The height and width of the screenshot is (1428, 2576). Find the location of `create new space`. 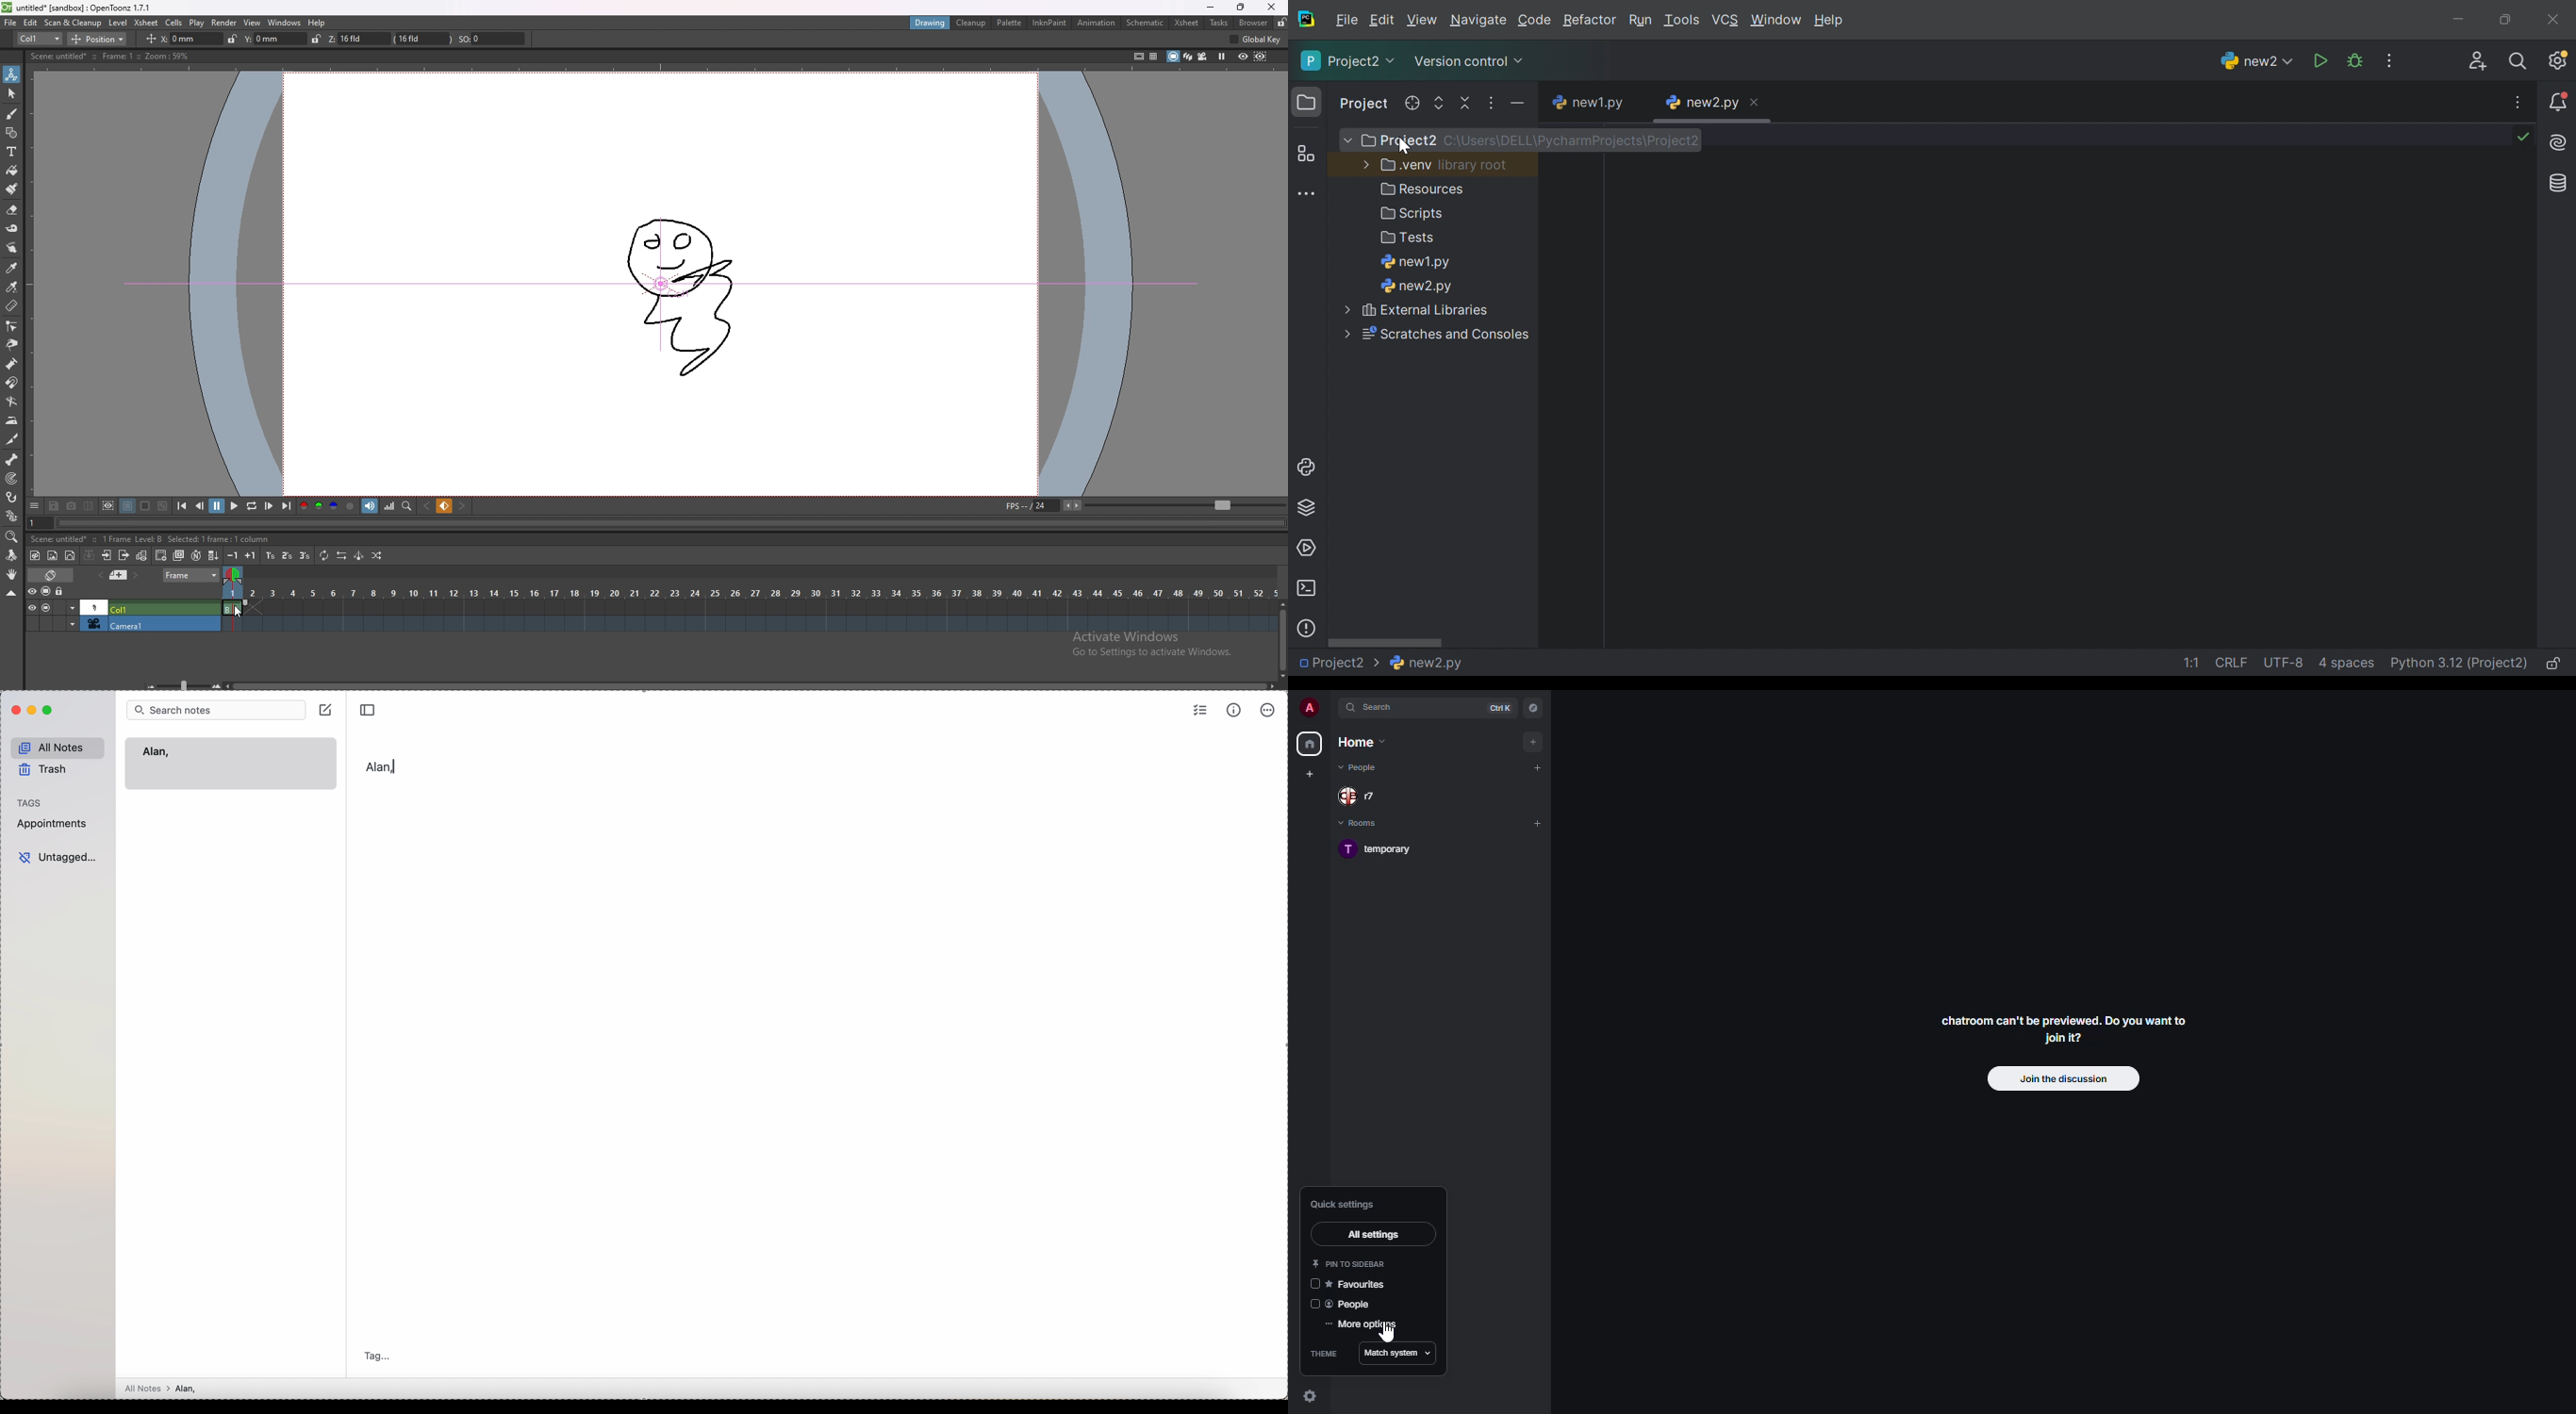

create new space is located at coordinates (1311, 773).